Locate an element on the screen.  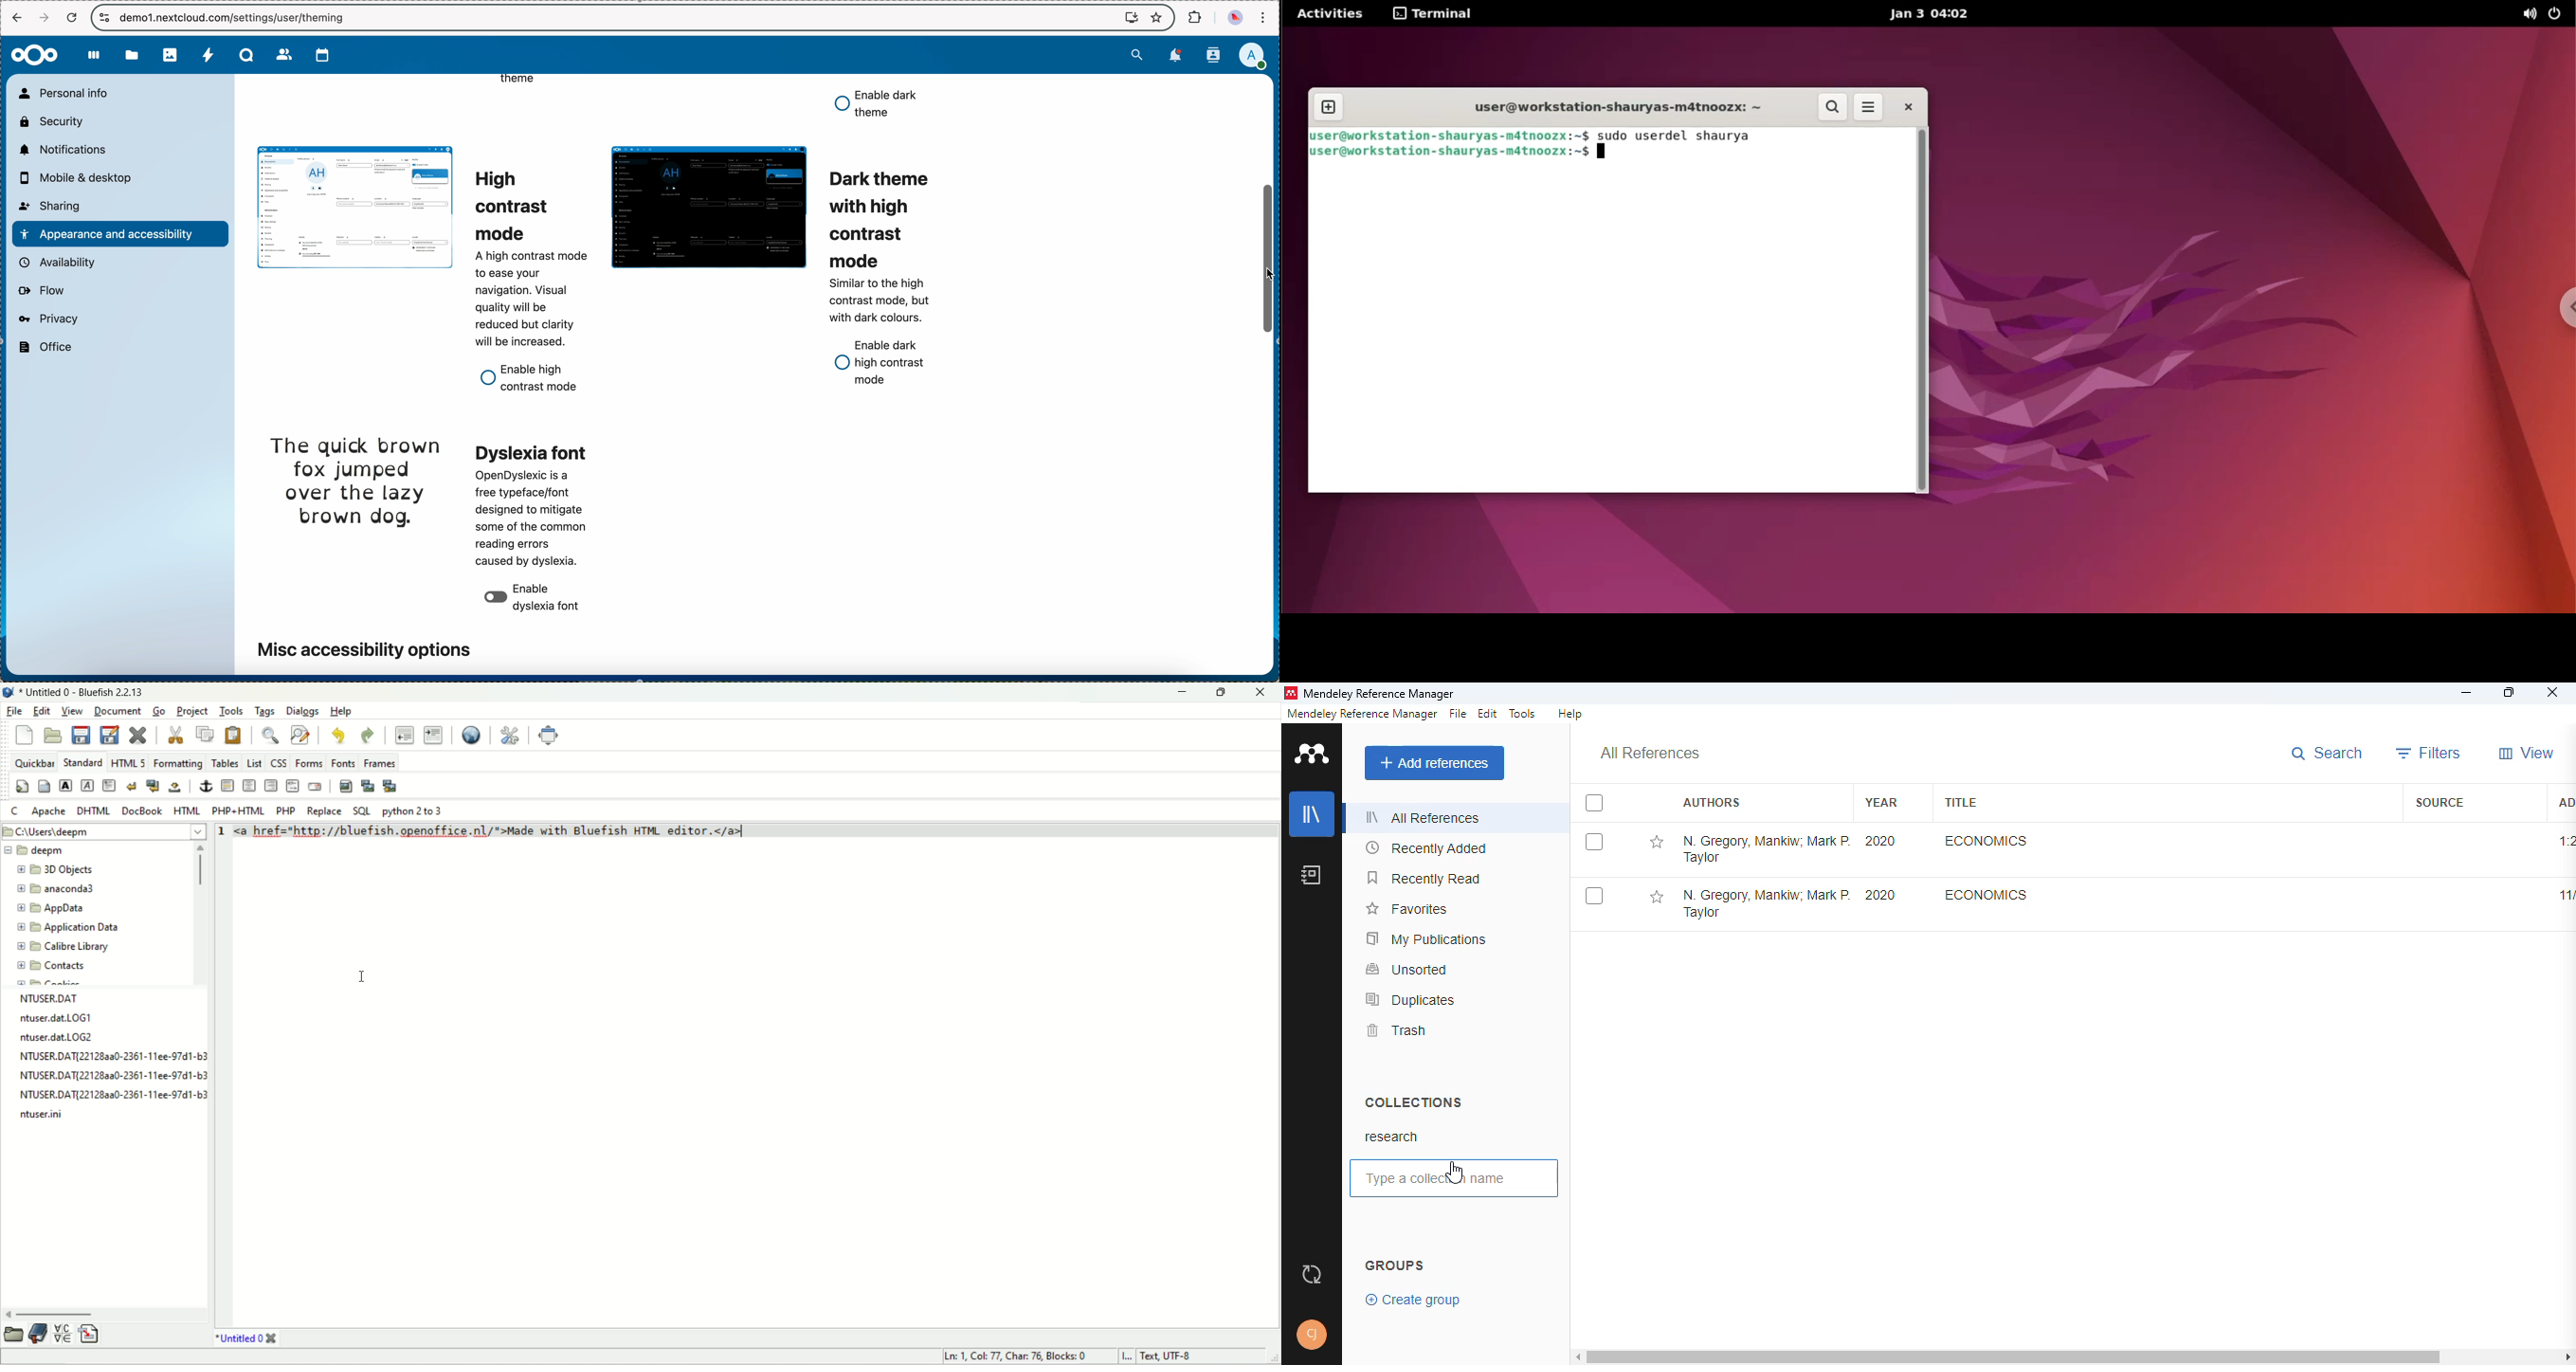
maximize is located at coordinates (2512, 693).